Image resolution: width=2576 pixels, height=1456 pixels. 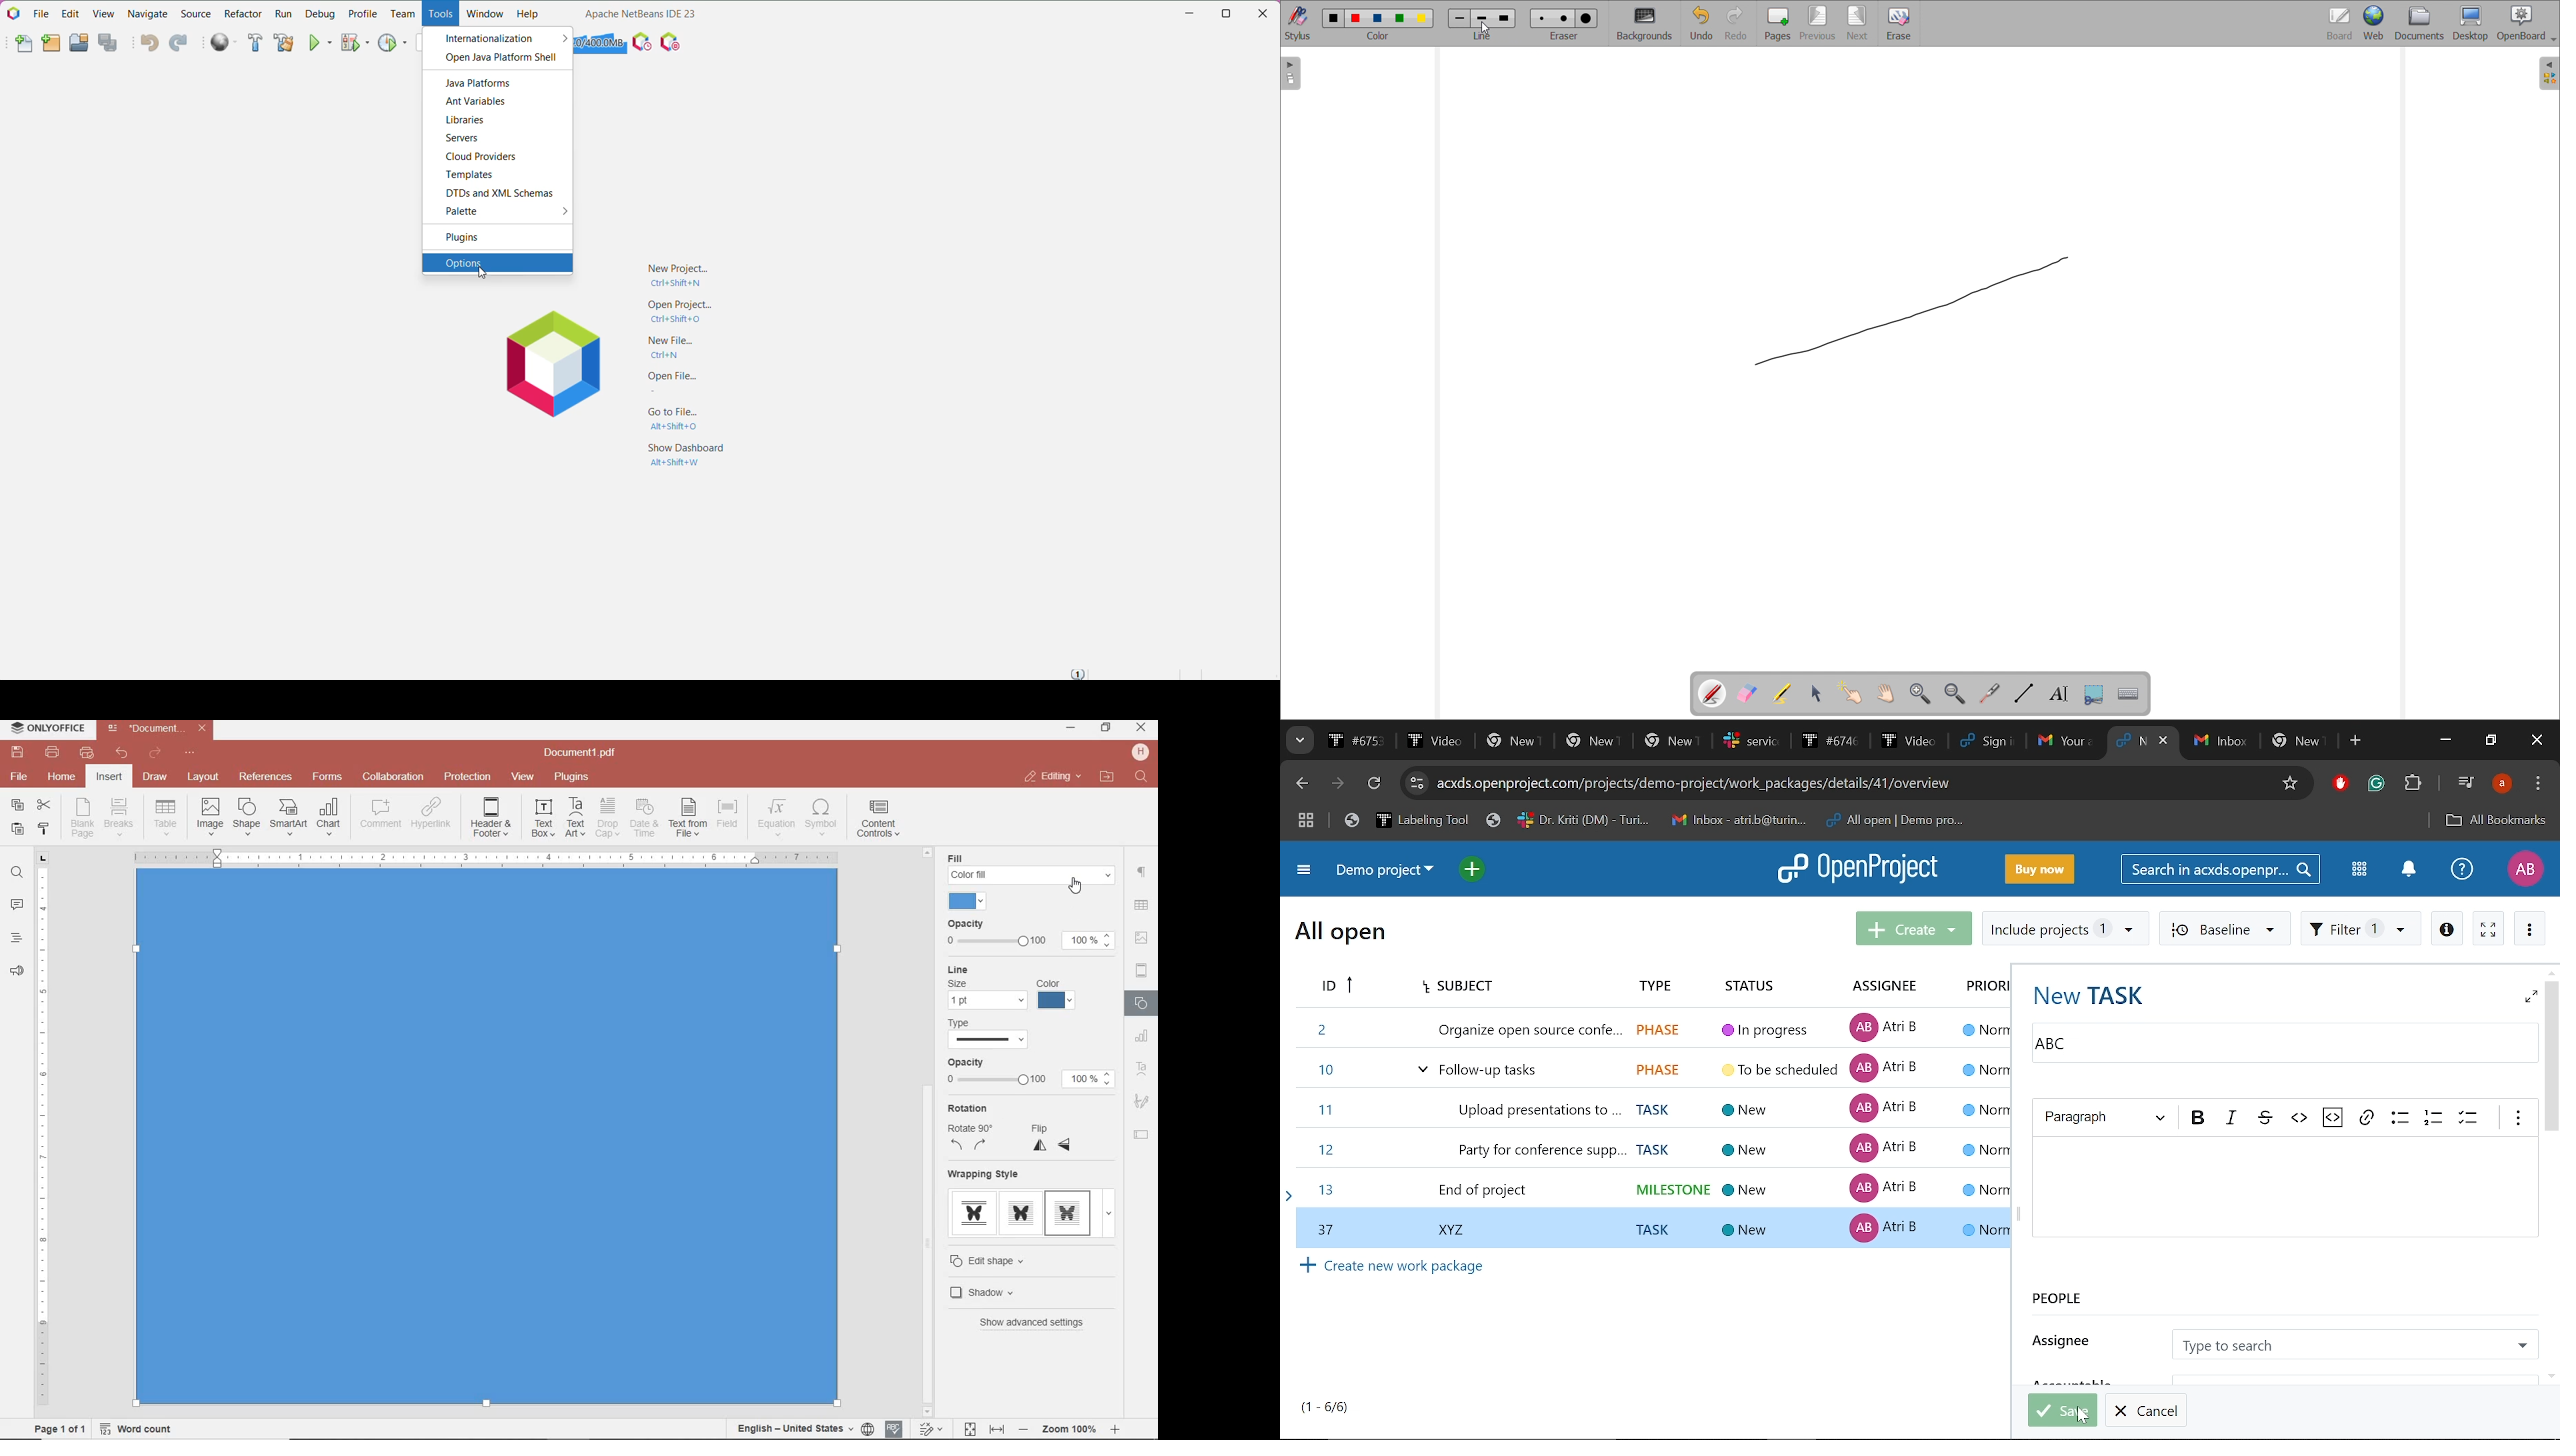 What do you see at coordinates (1744, 785) in the screenshot?
I see `Cite address` at bounding box center [1744, 785].